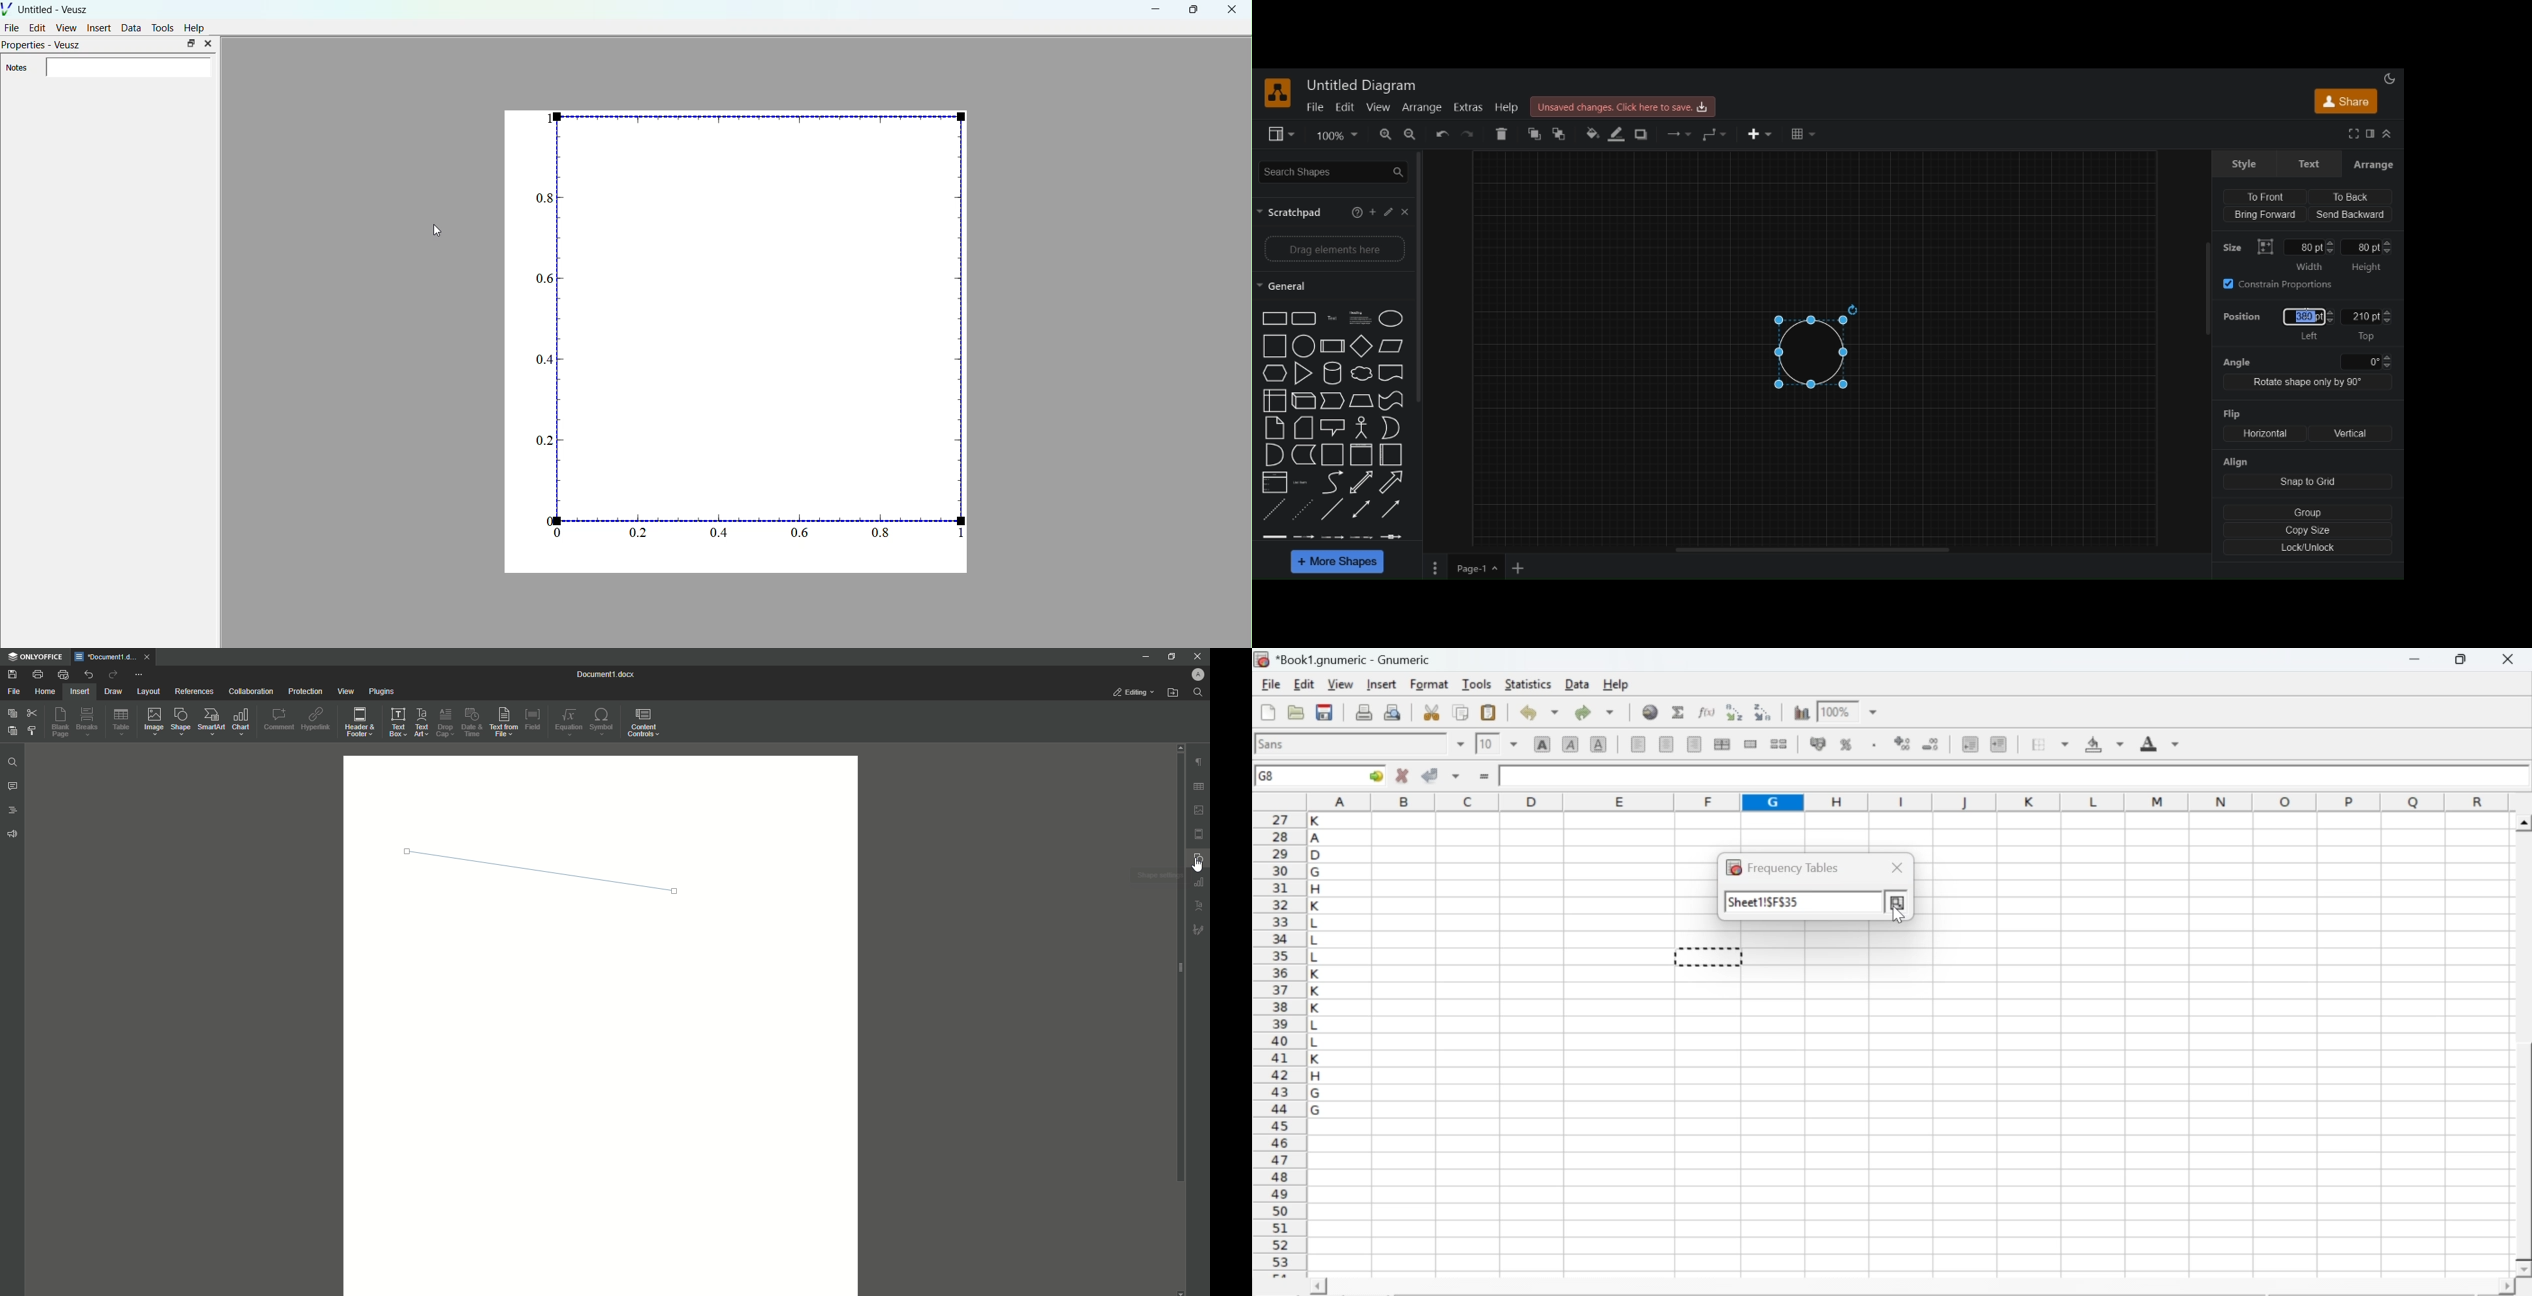  I want to click on 2 sided arrow, so click(1363, 508).